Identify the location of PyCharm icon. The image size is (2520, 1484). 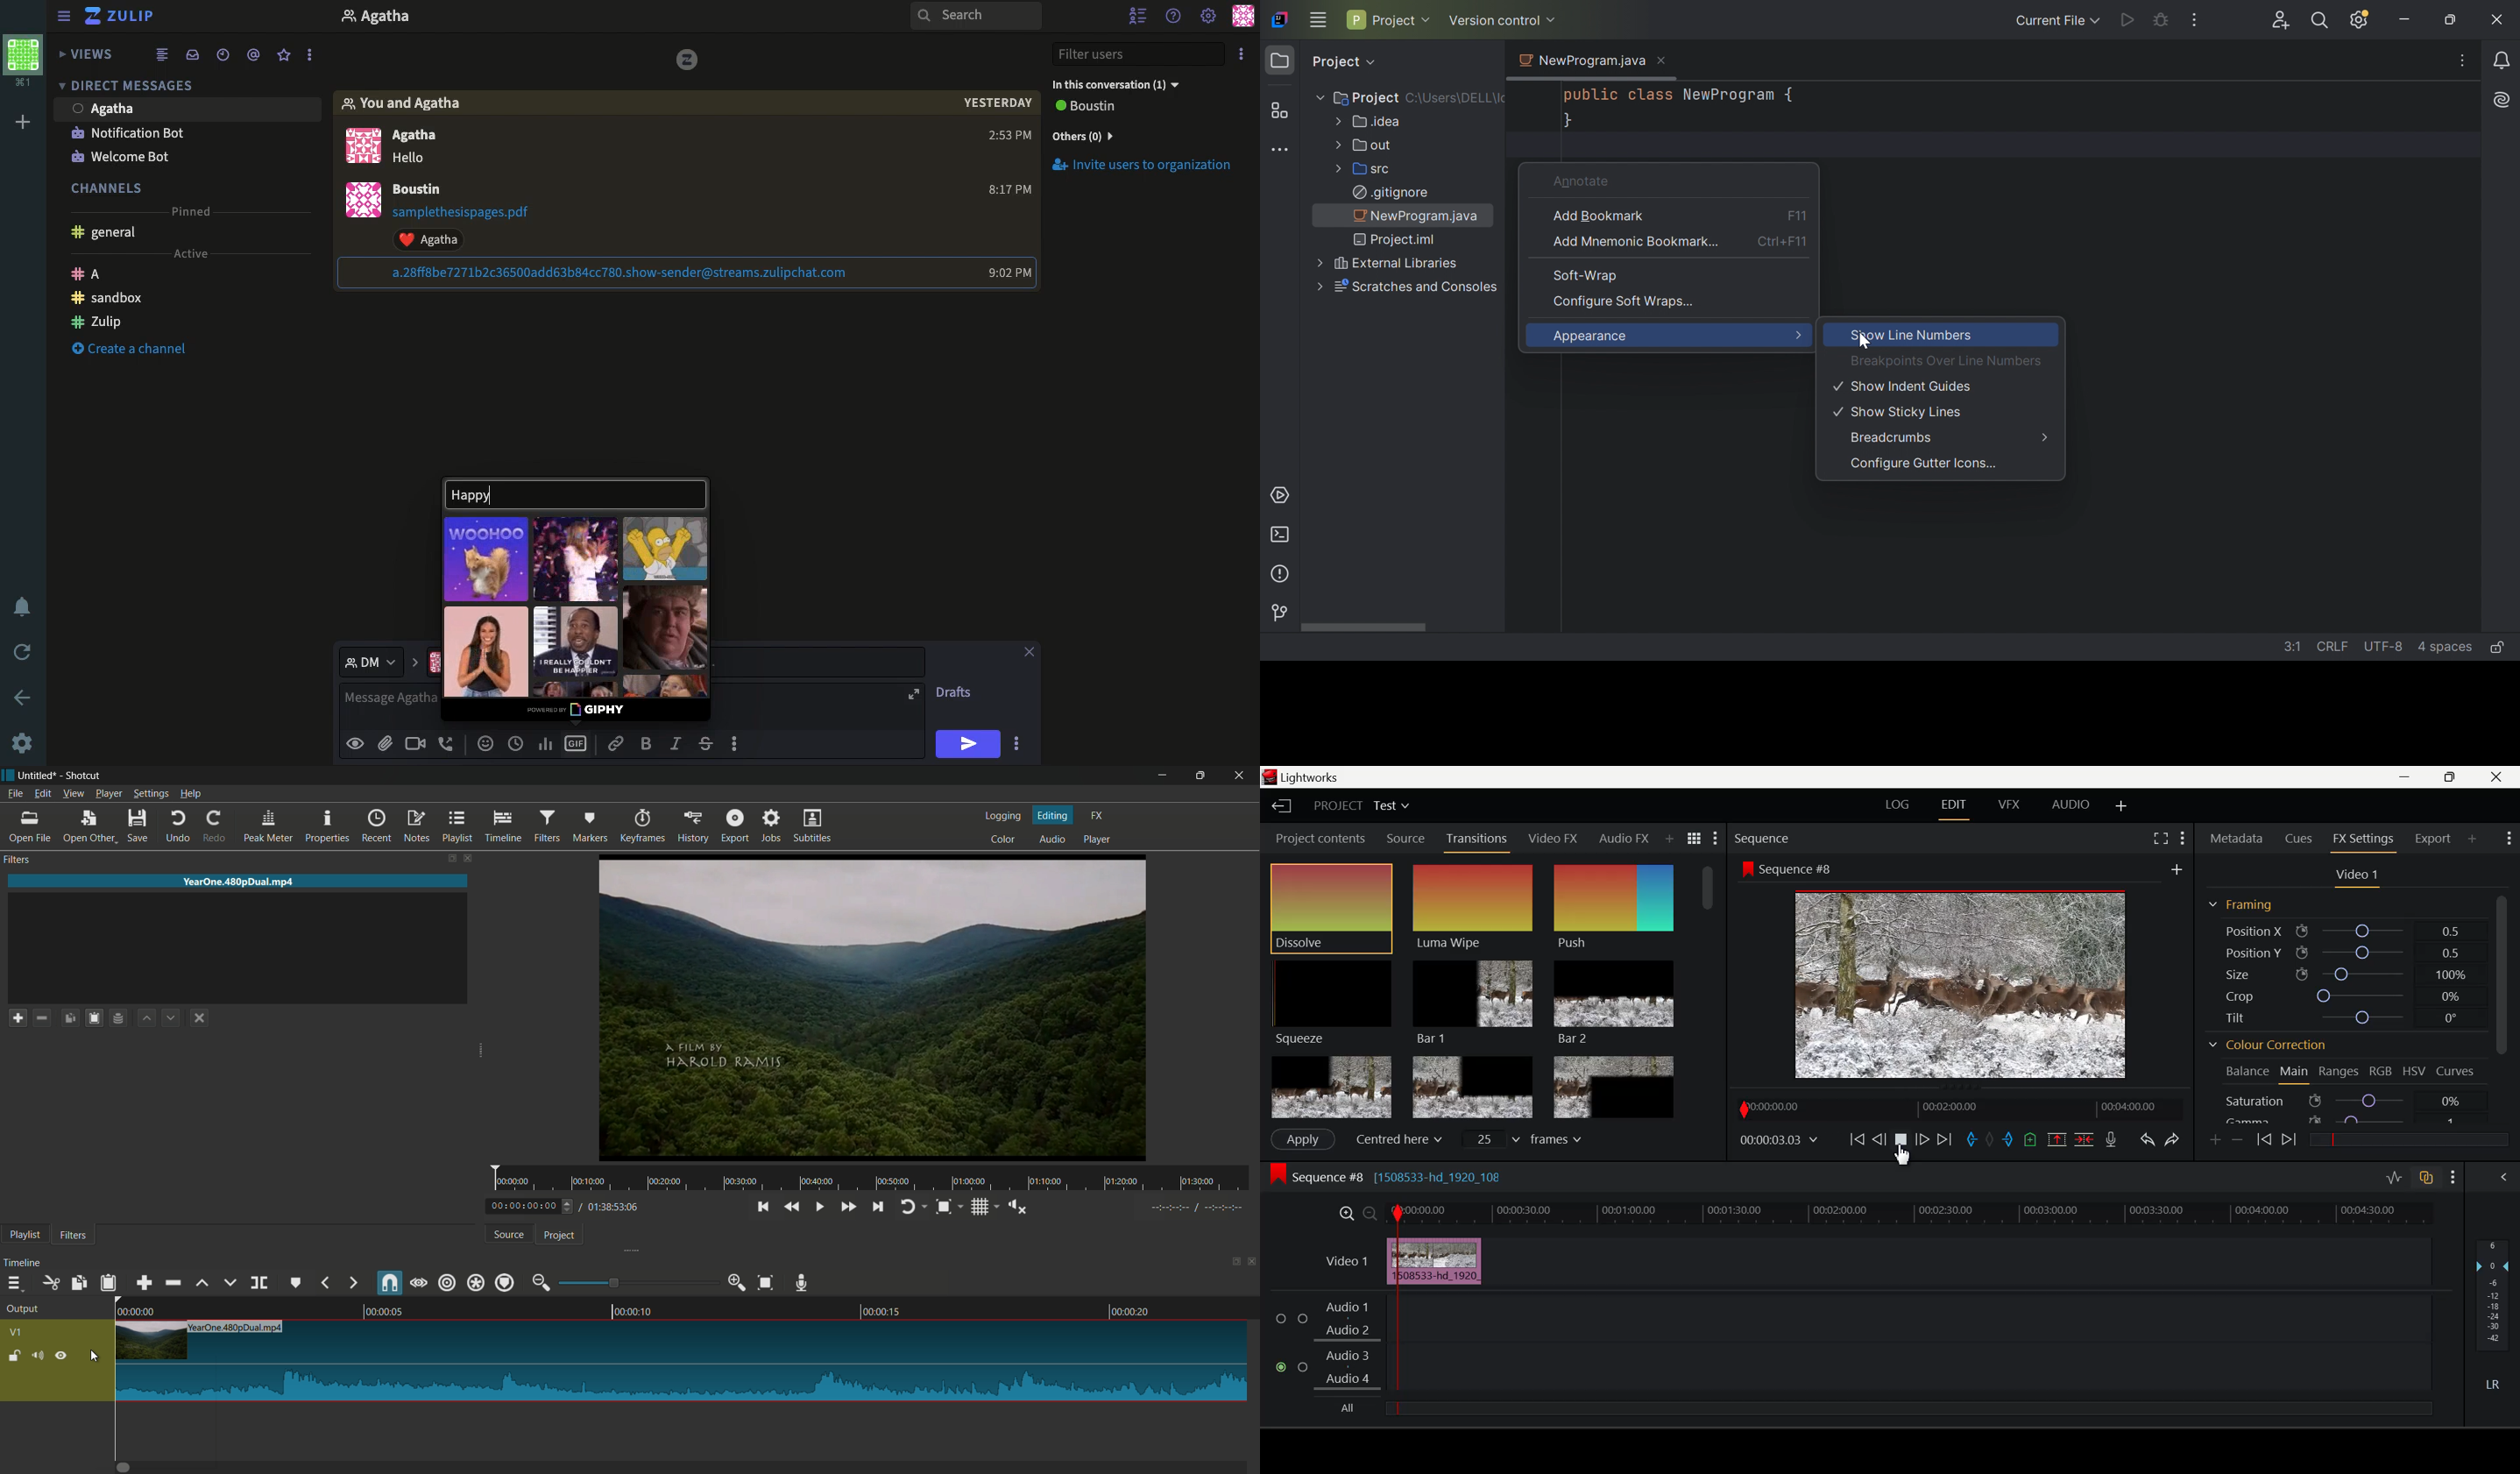
(1279, 20).